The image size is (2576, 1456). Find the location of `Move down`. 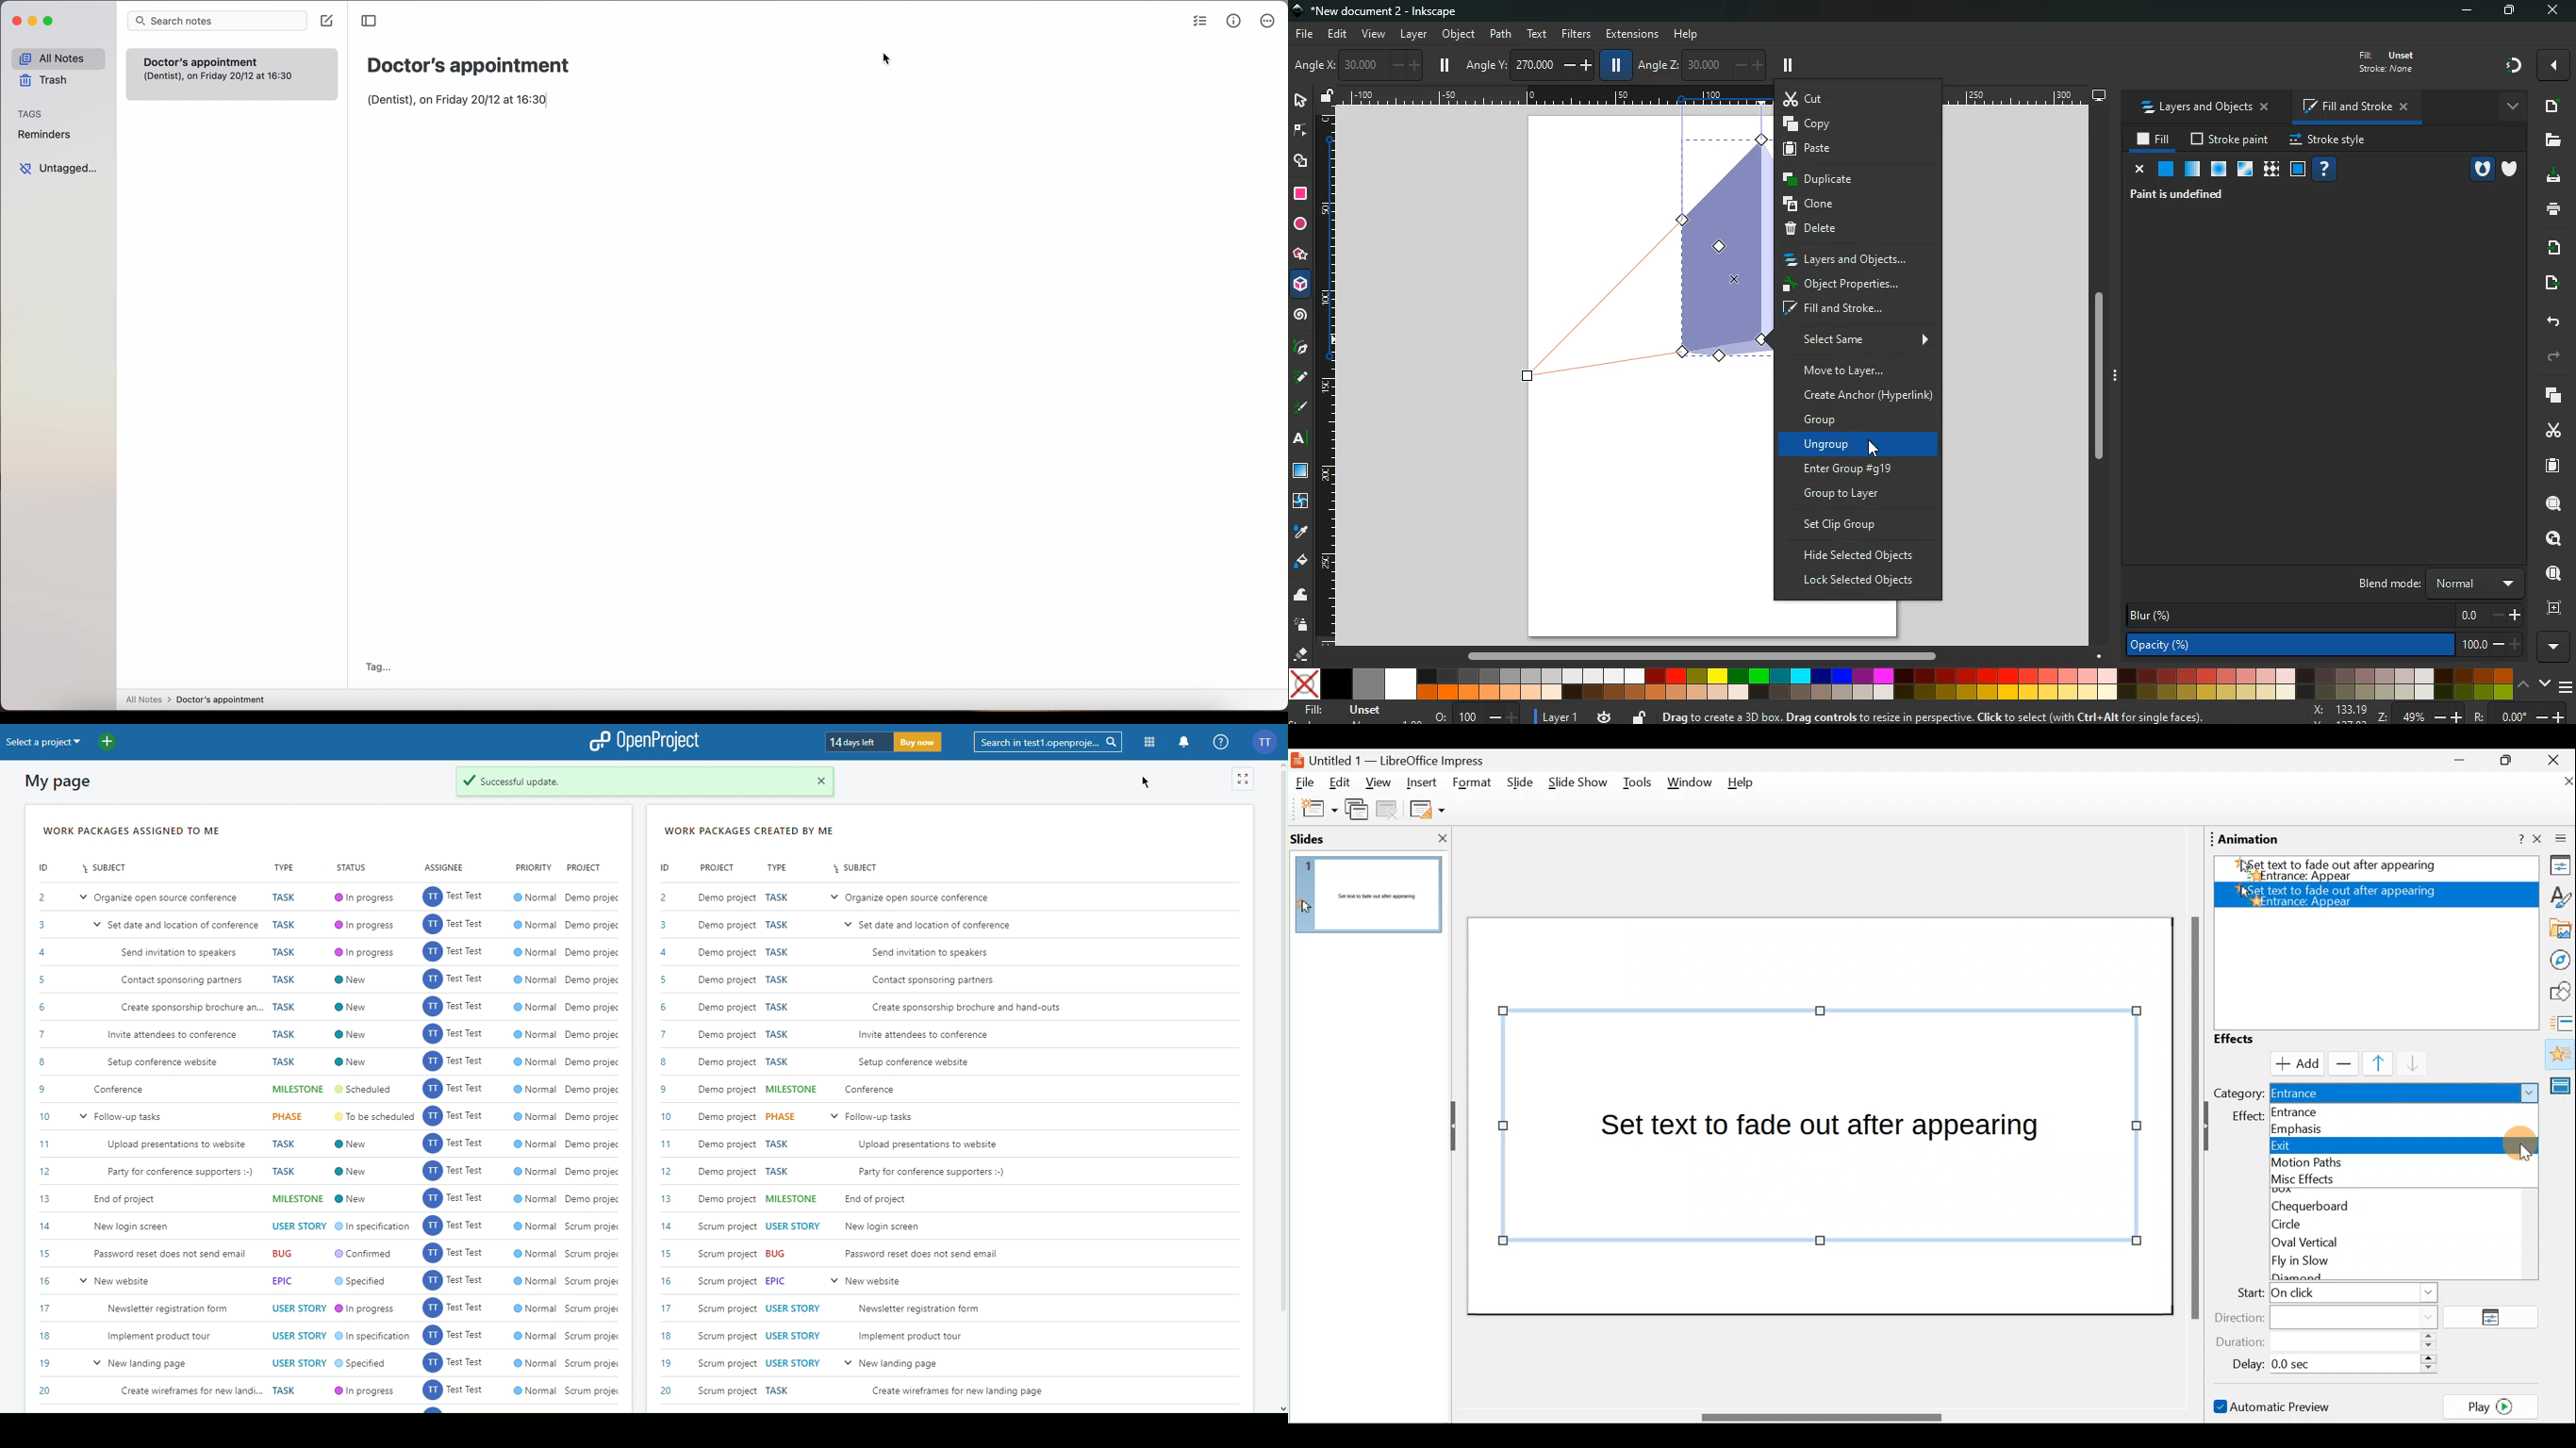

Move down is located at coordinates (2407, 1065).